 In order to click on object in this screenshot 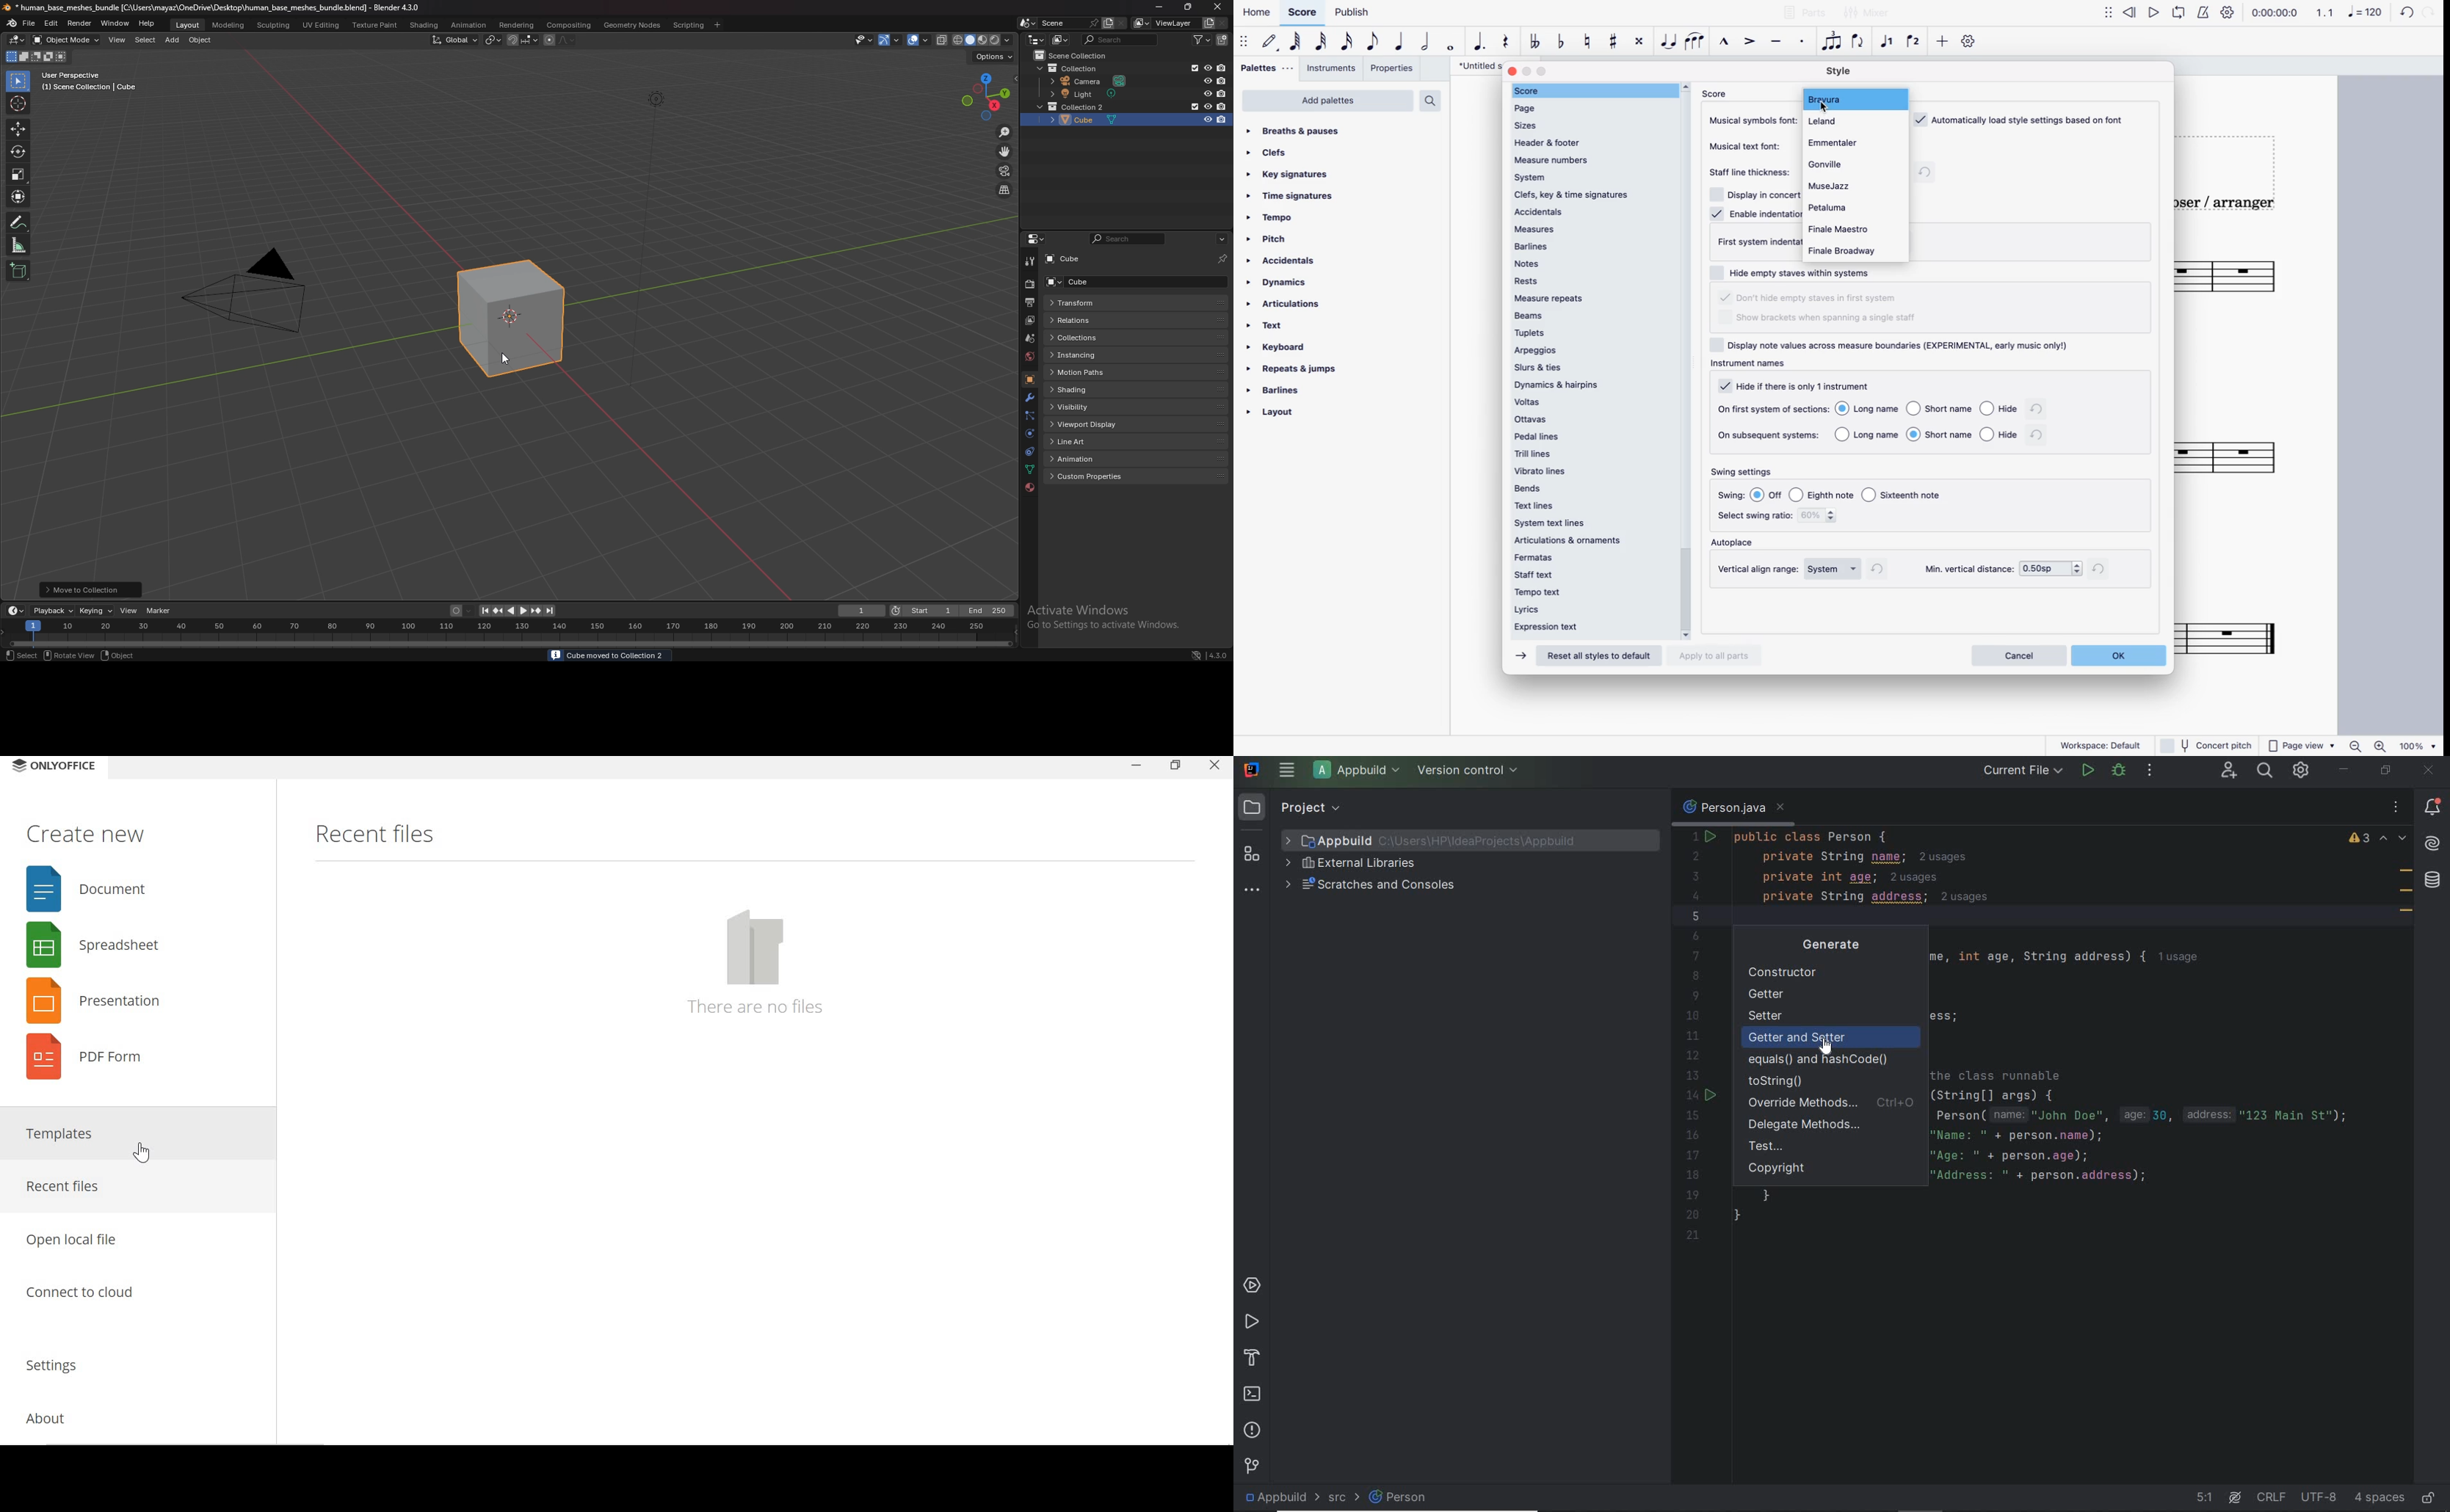, I will do `click(201, 40)`.